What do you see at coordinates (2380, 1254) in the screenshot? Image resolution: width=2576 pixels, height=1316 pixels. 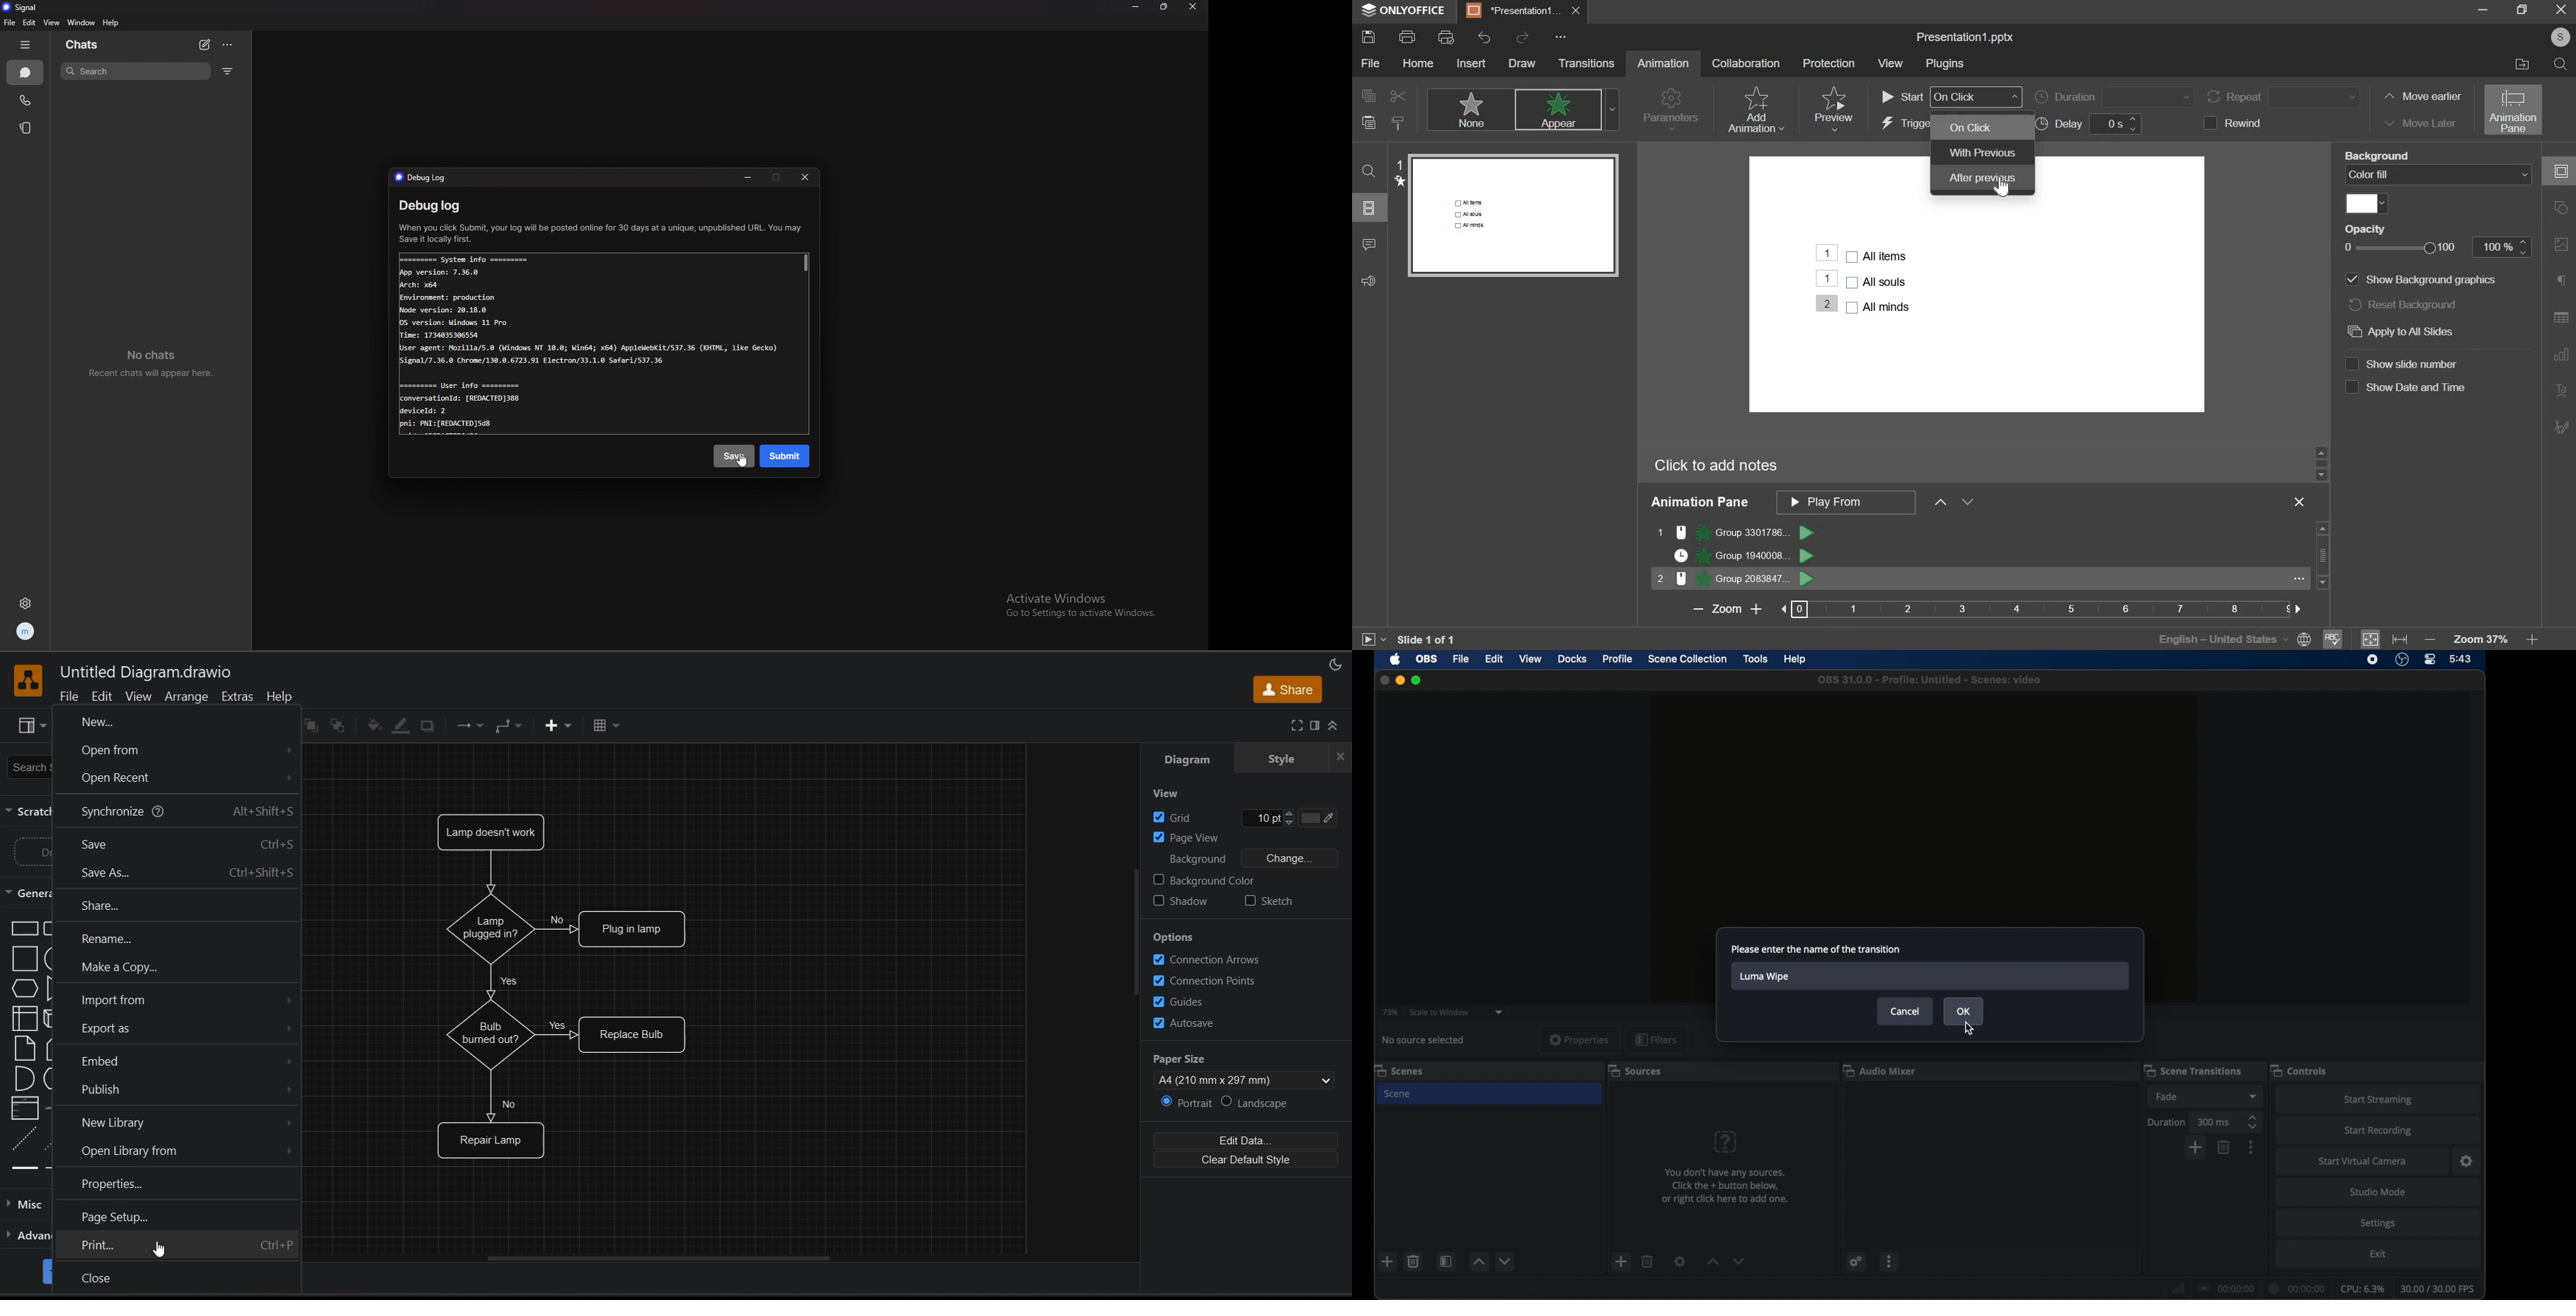 I see `exit` at bounding box center [2380, 1254].